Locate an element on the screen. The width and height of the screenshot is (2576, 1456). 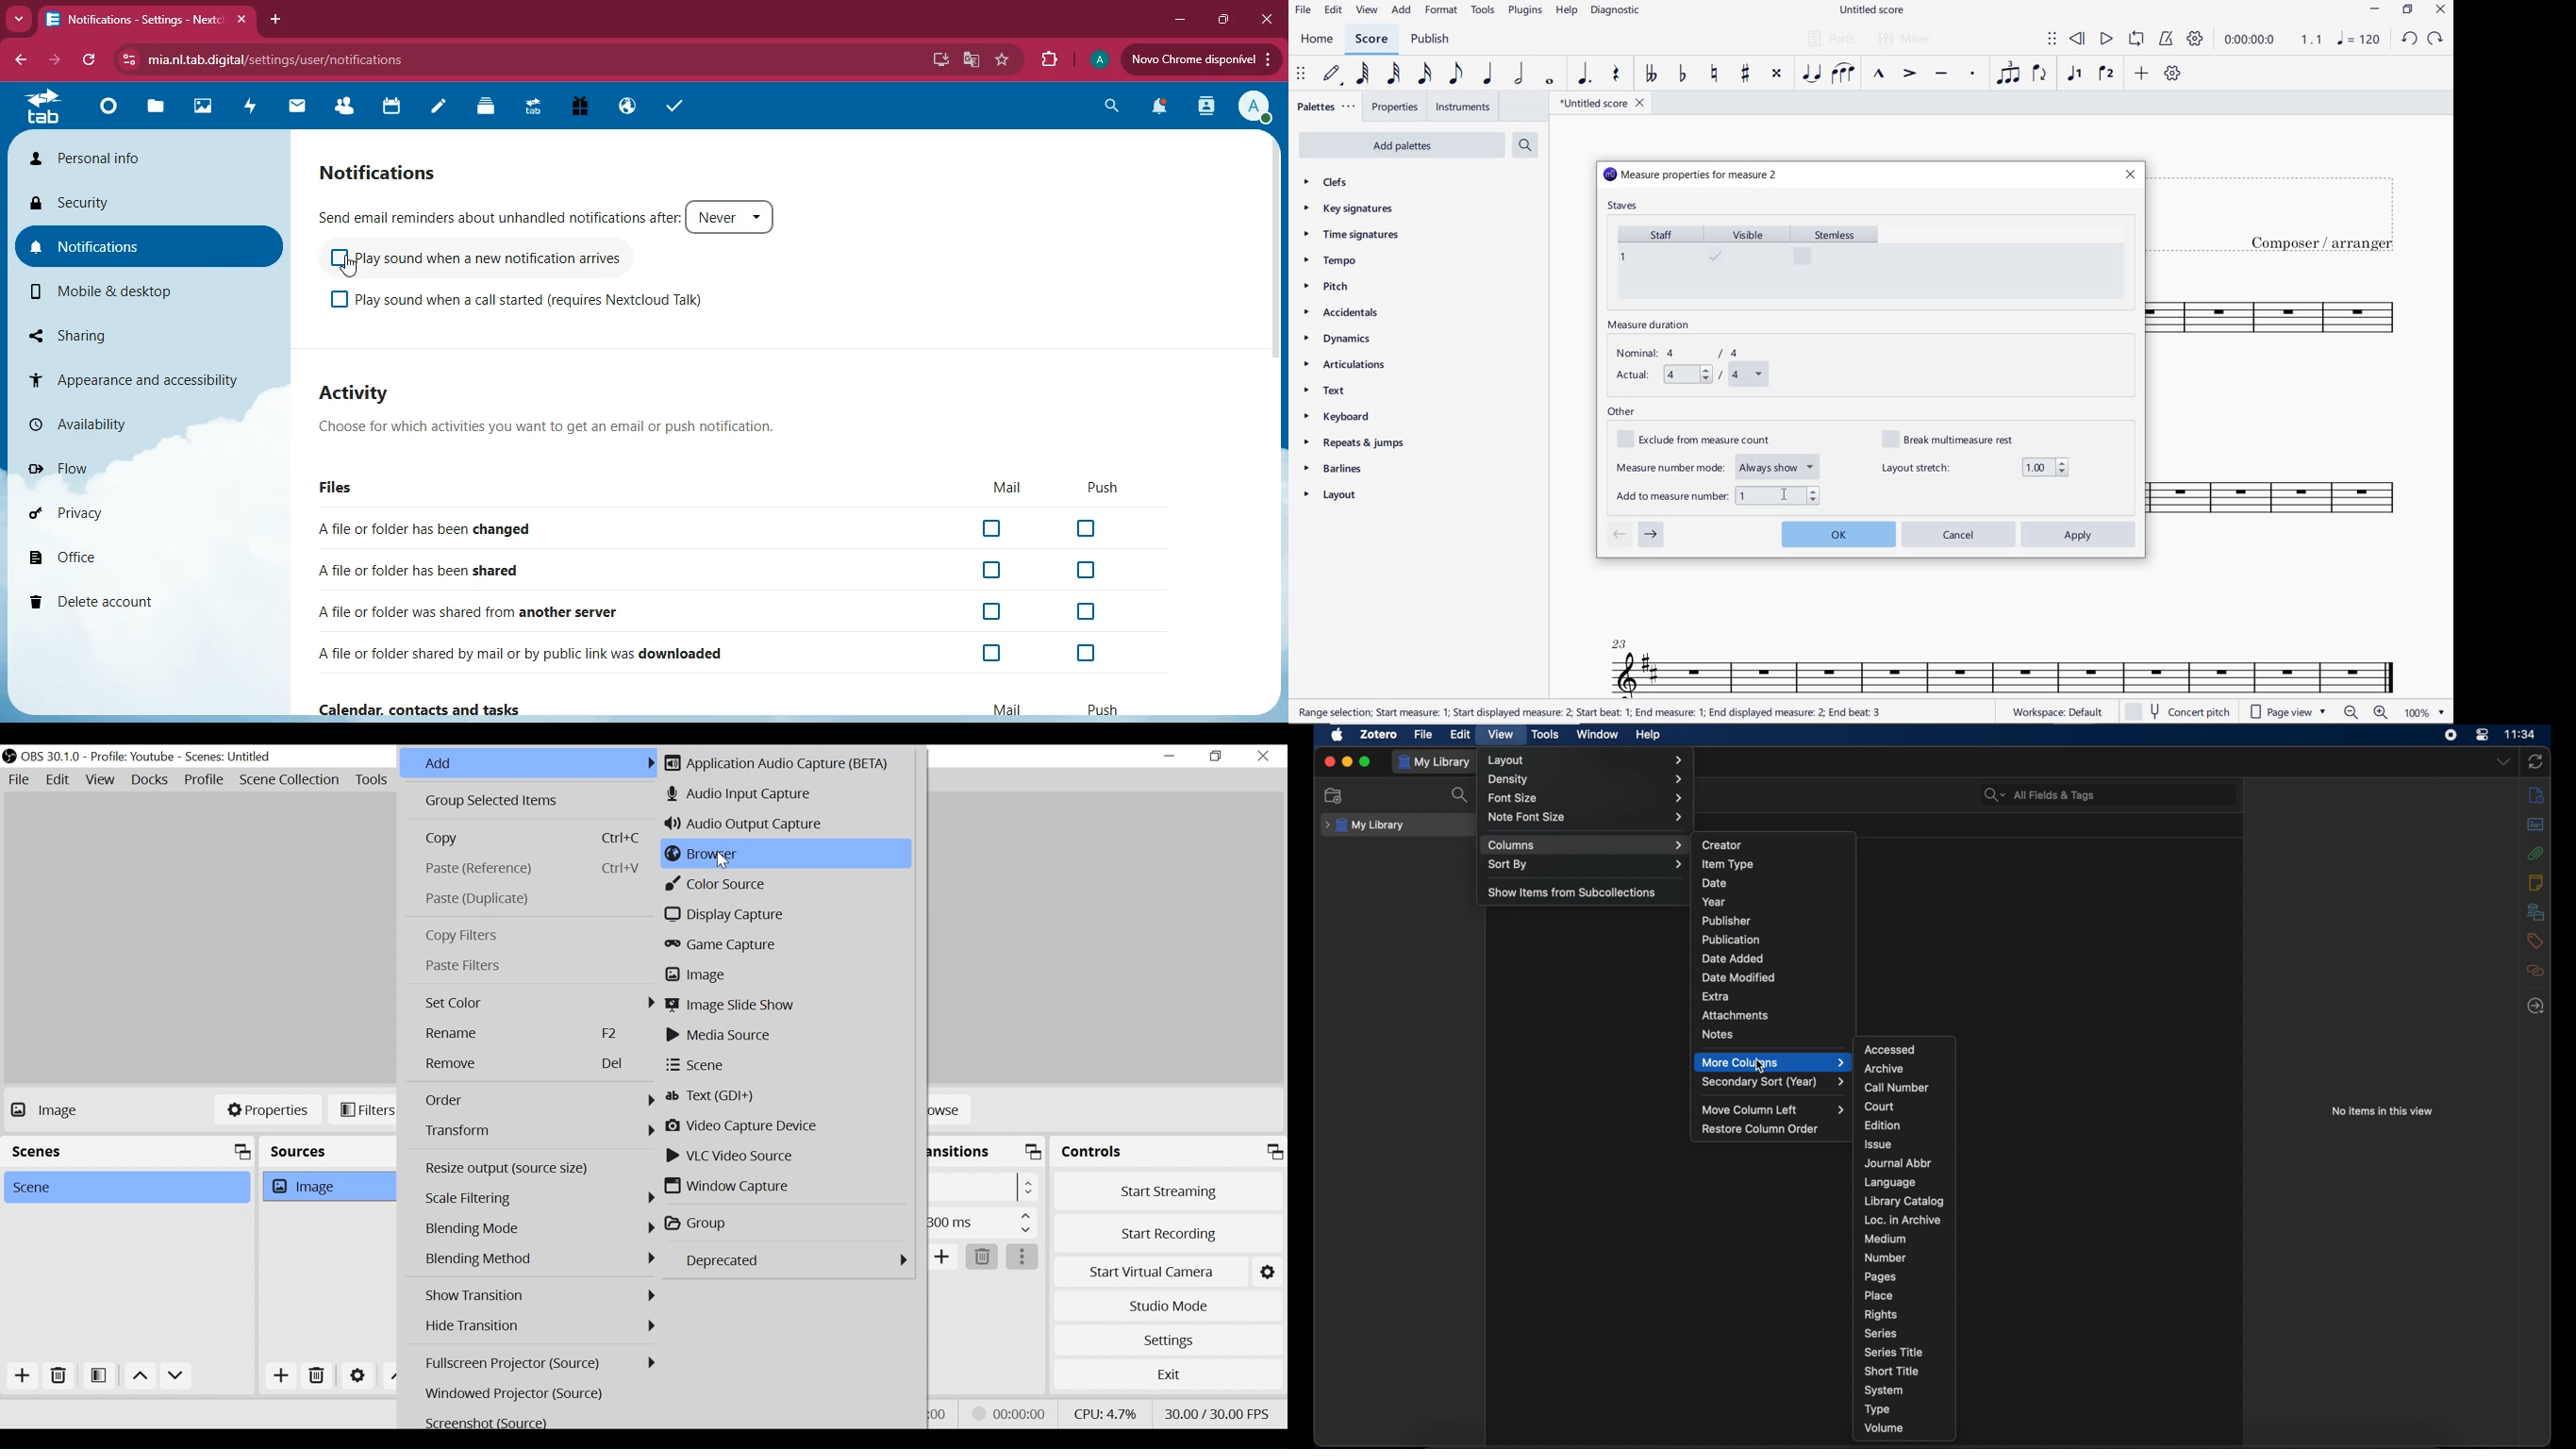
break multimeasure rest is located at coordinates (1958, 438).